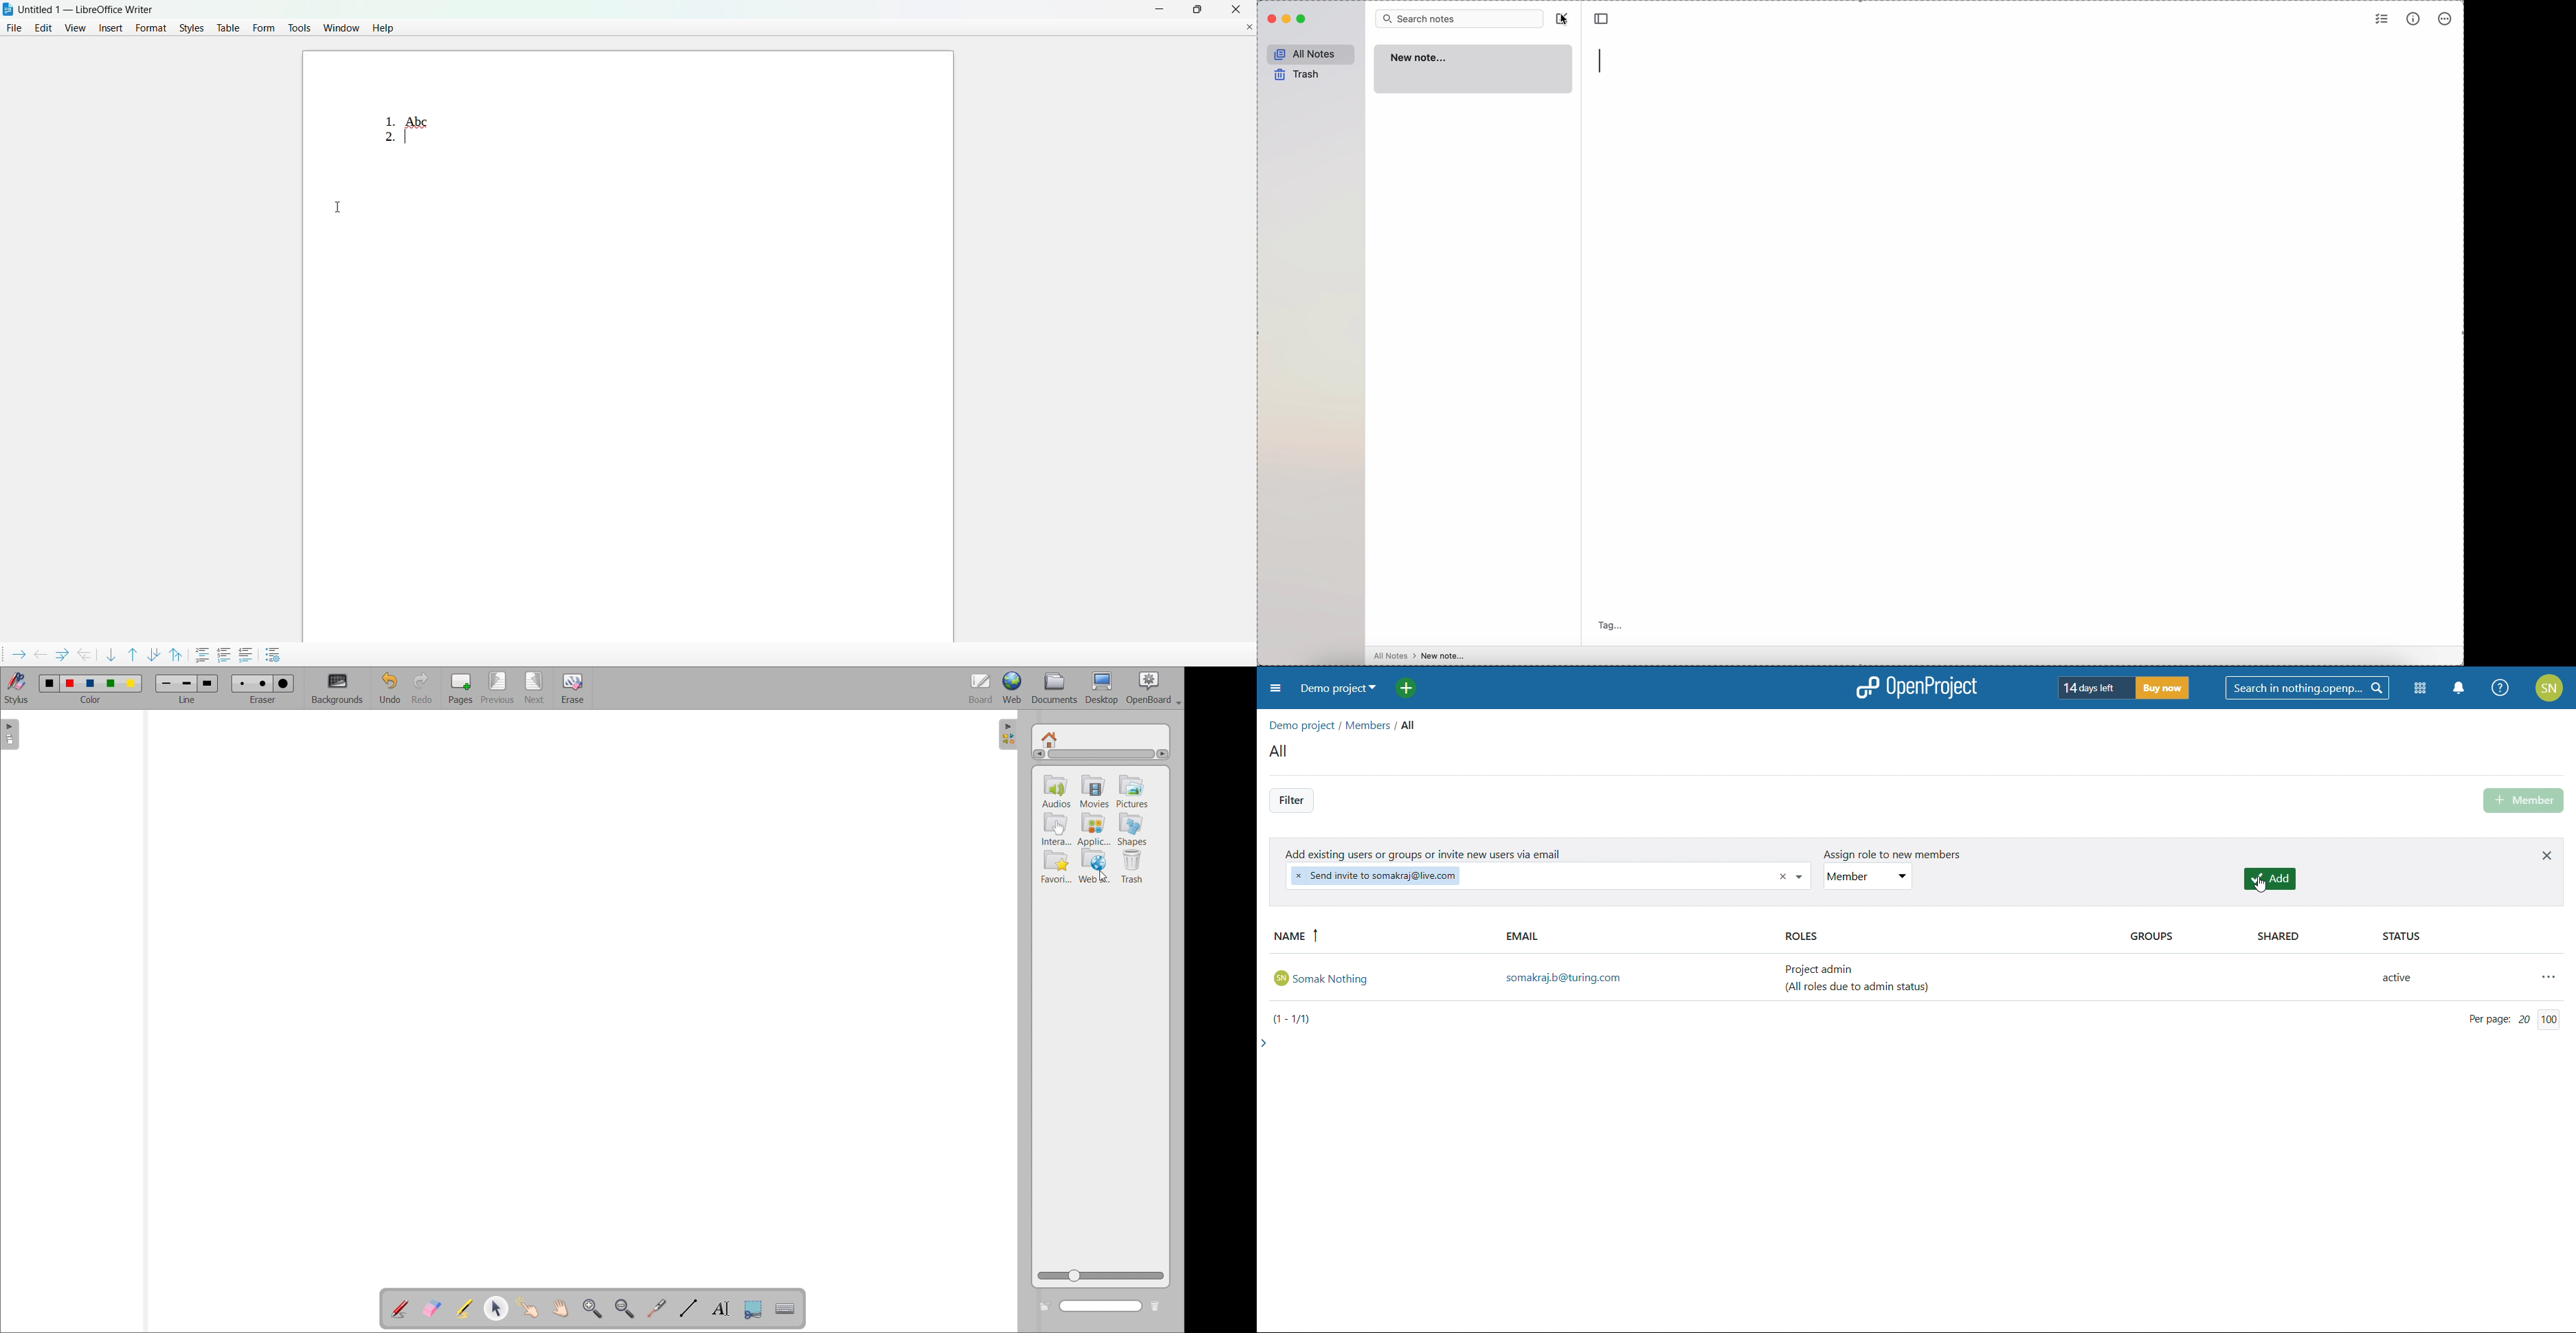 This screenshot has height=1344, width=2576. I want to click on close, so click(2547, 855).